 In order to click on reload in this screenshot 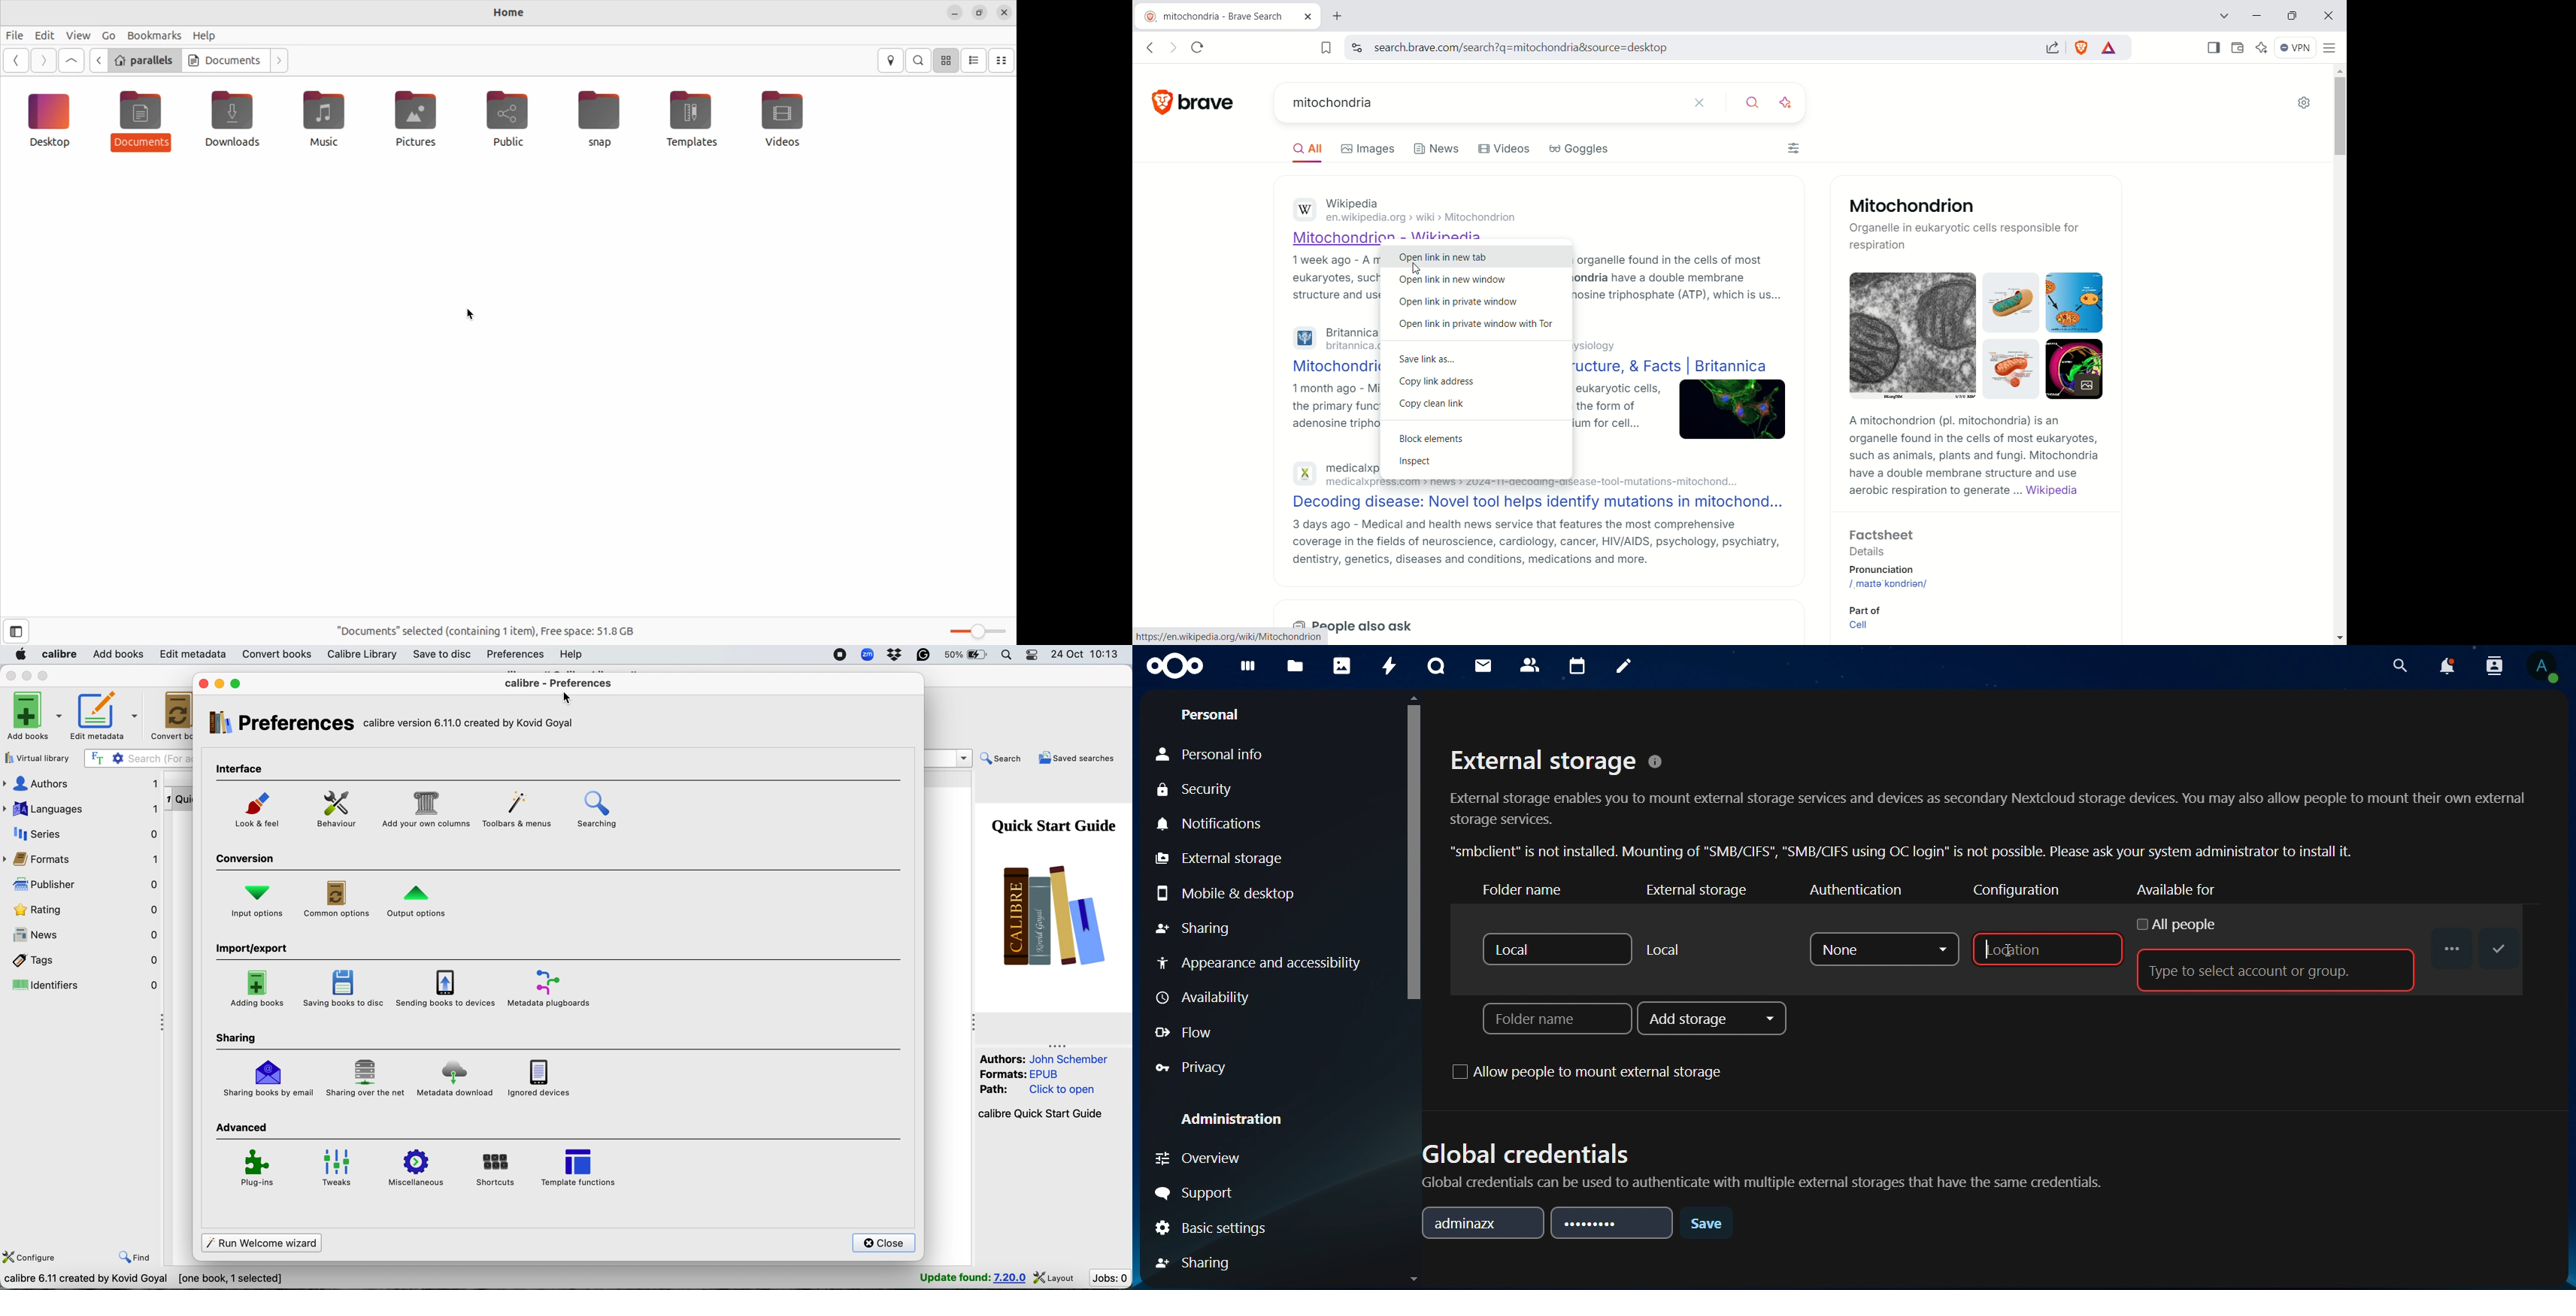, I will do `click(1199, 47)`.